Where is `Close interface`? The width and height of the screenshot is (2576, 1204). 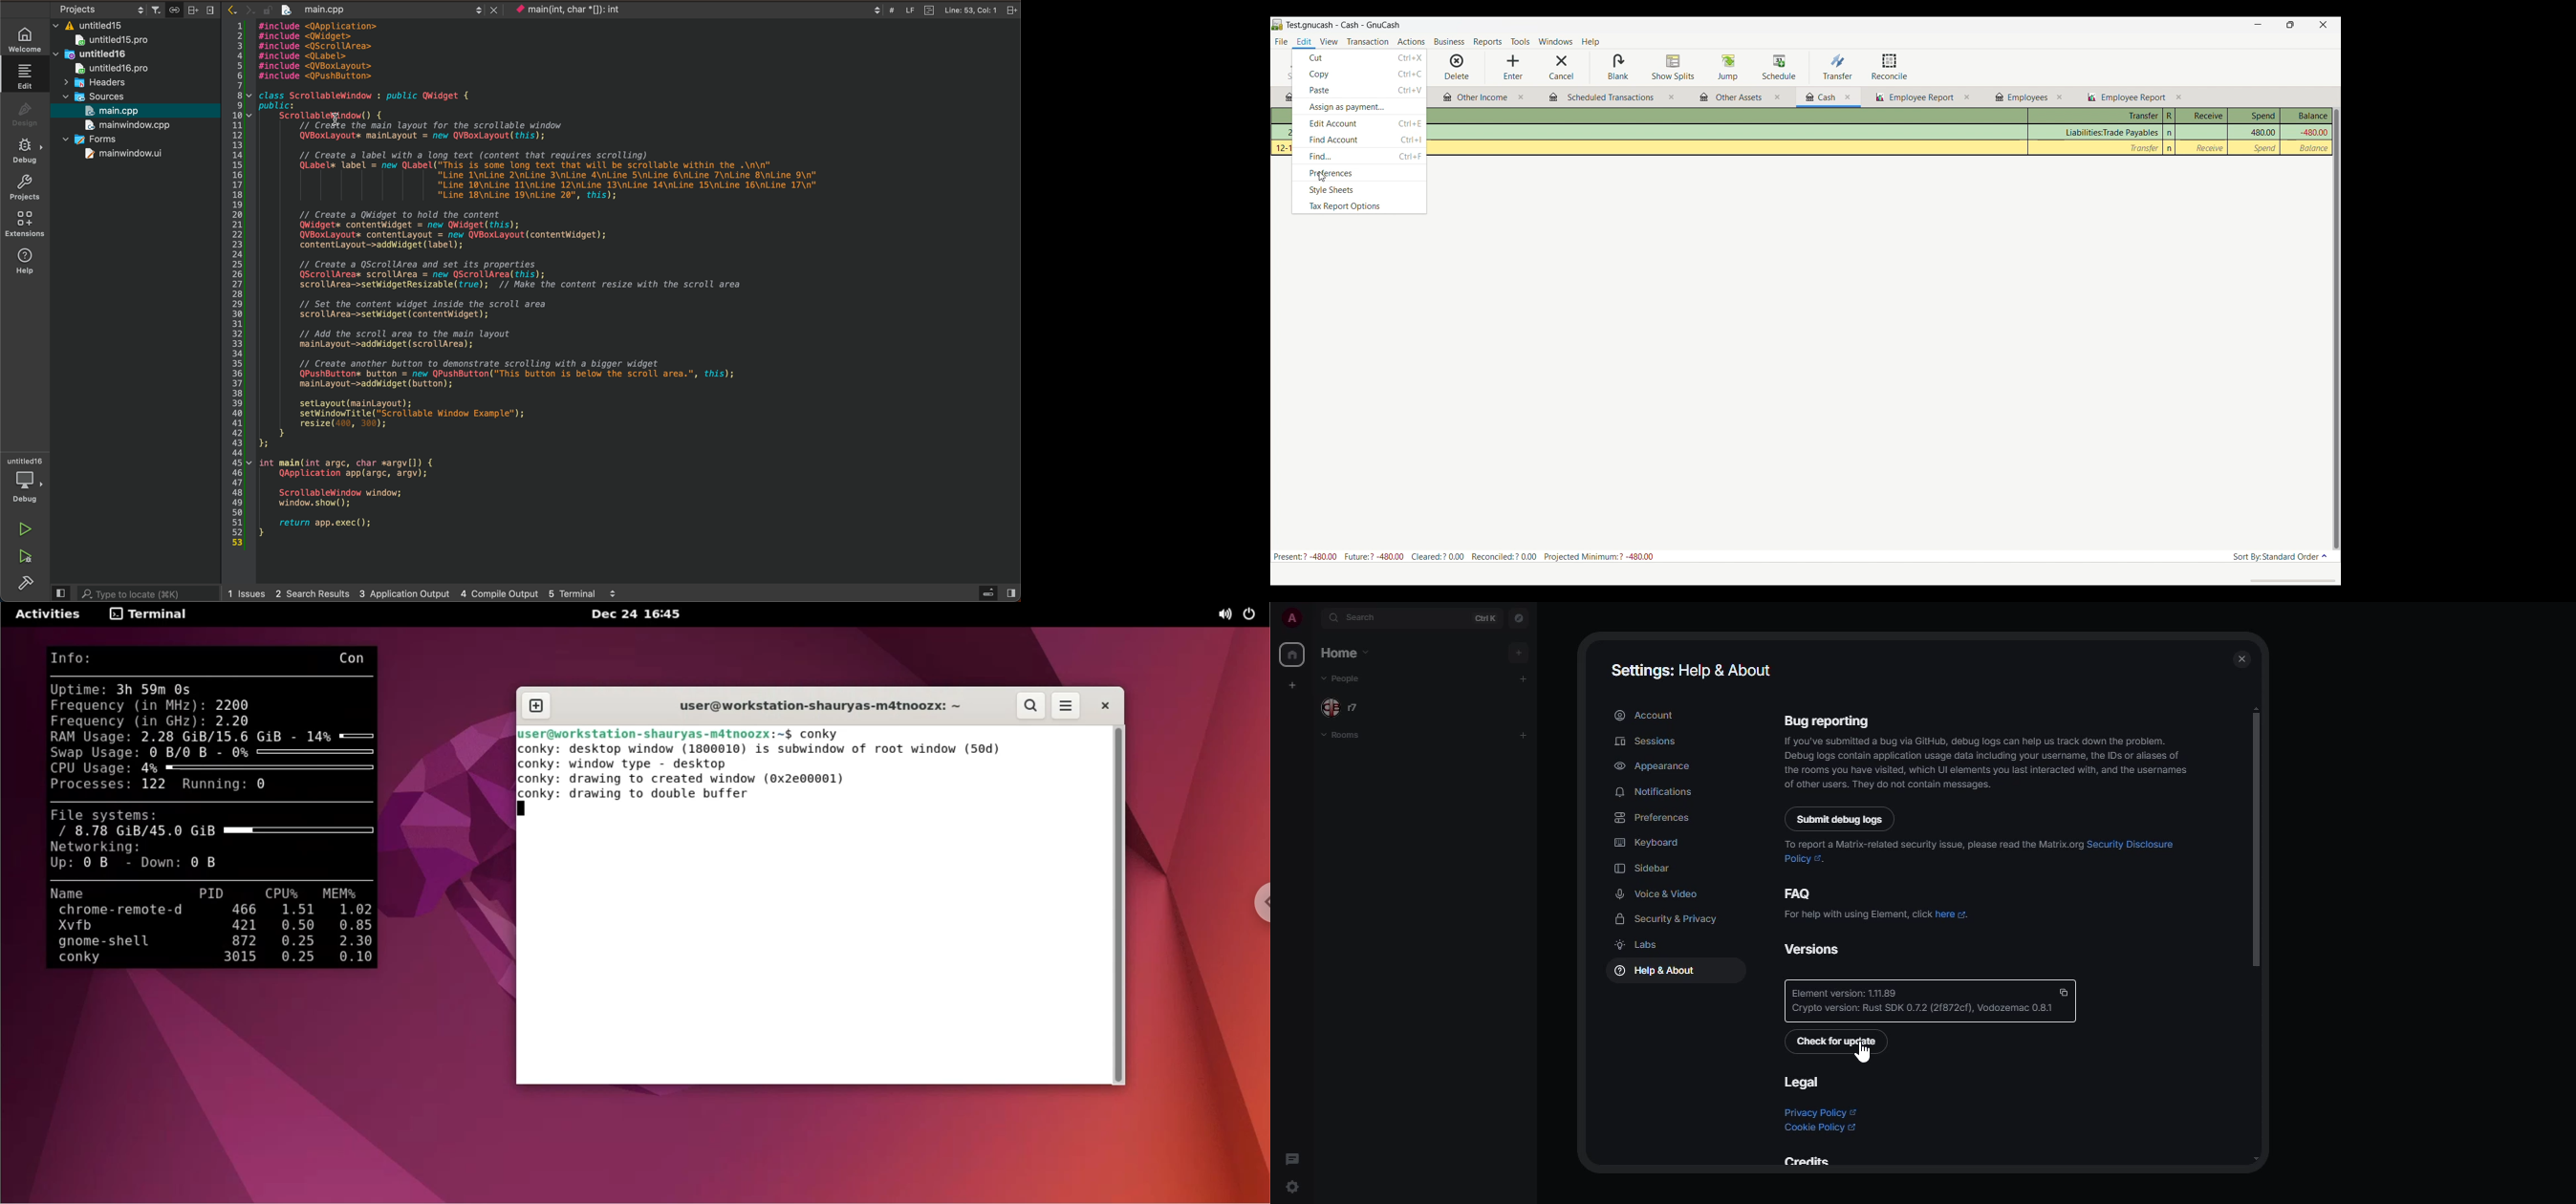 Close interface is located at coordinates (2323, 25).